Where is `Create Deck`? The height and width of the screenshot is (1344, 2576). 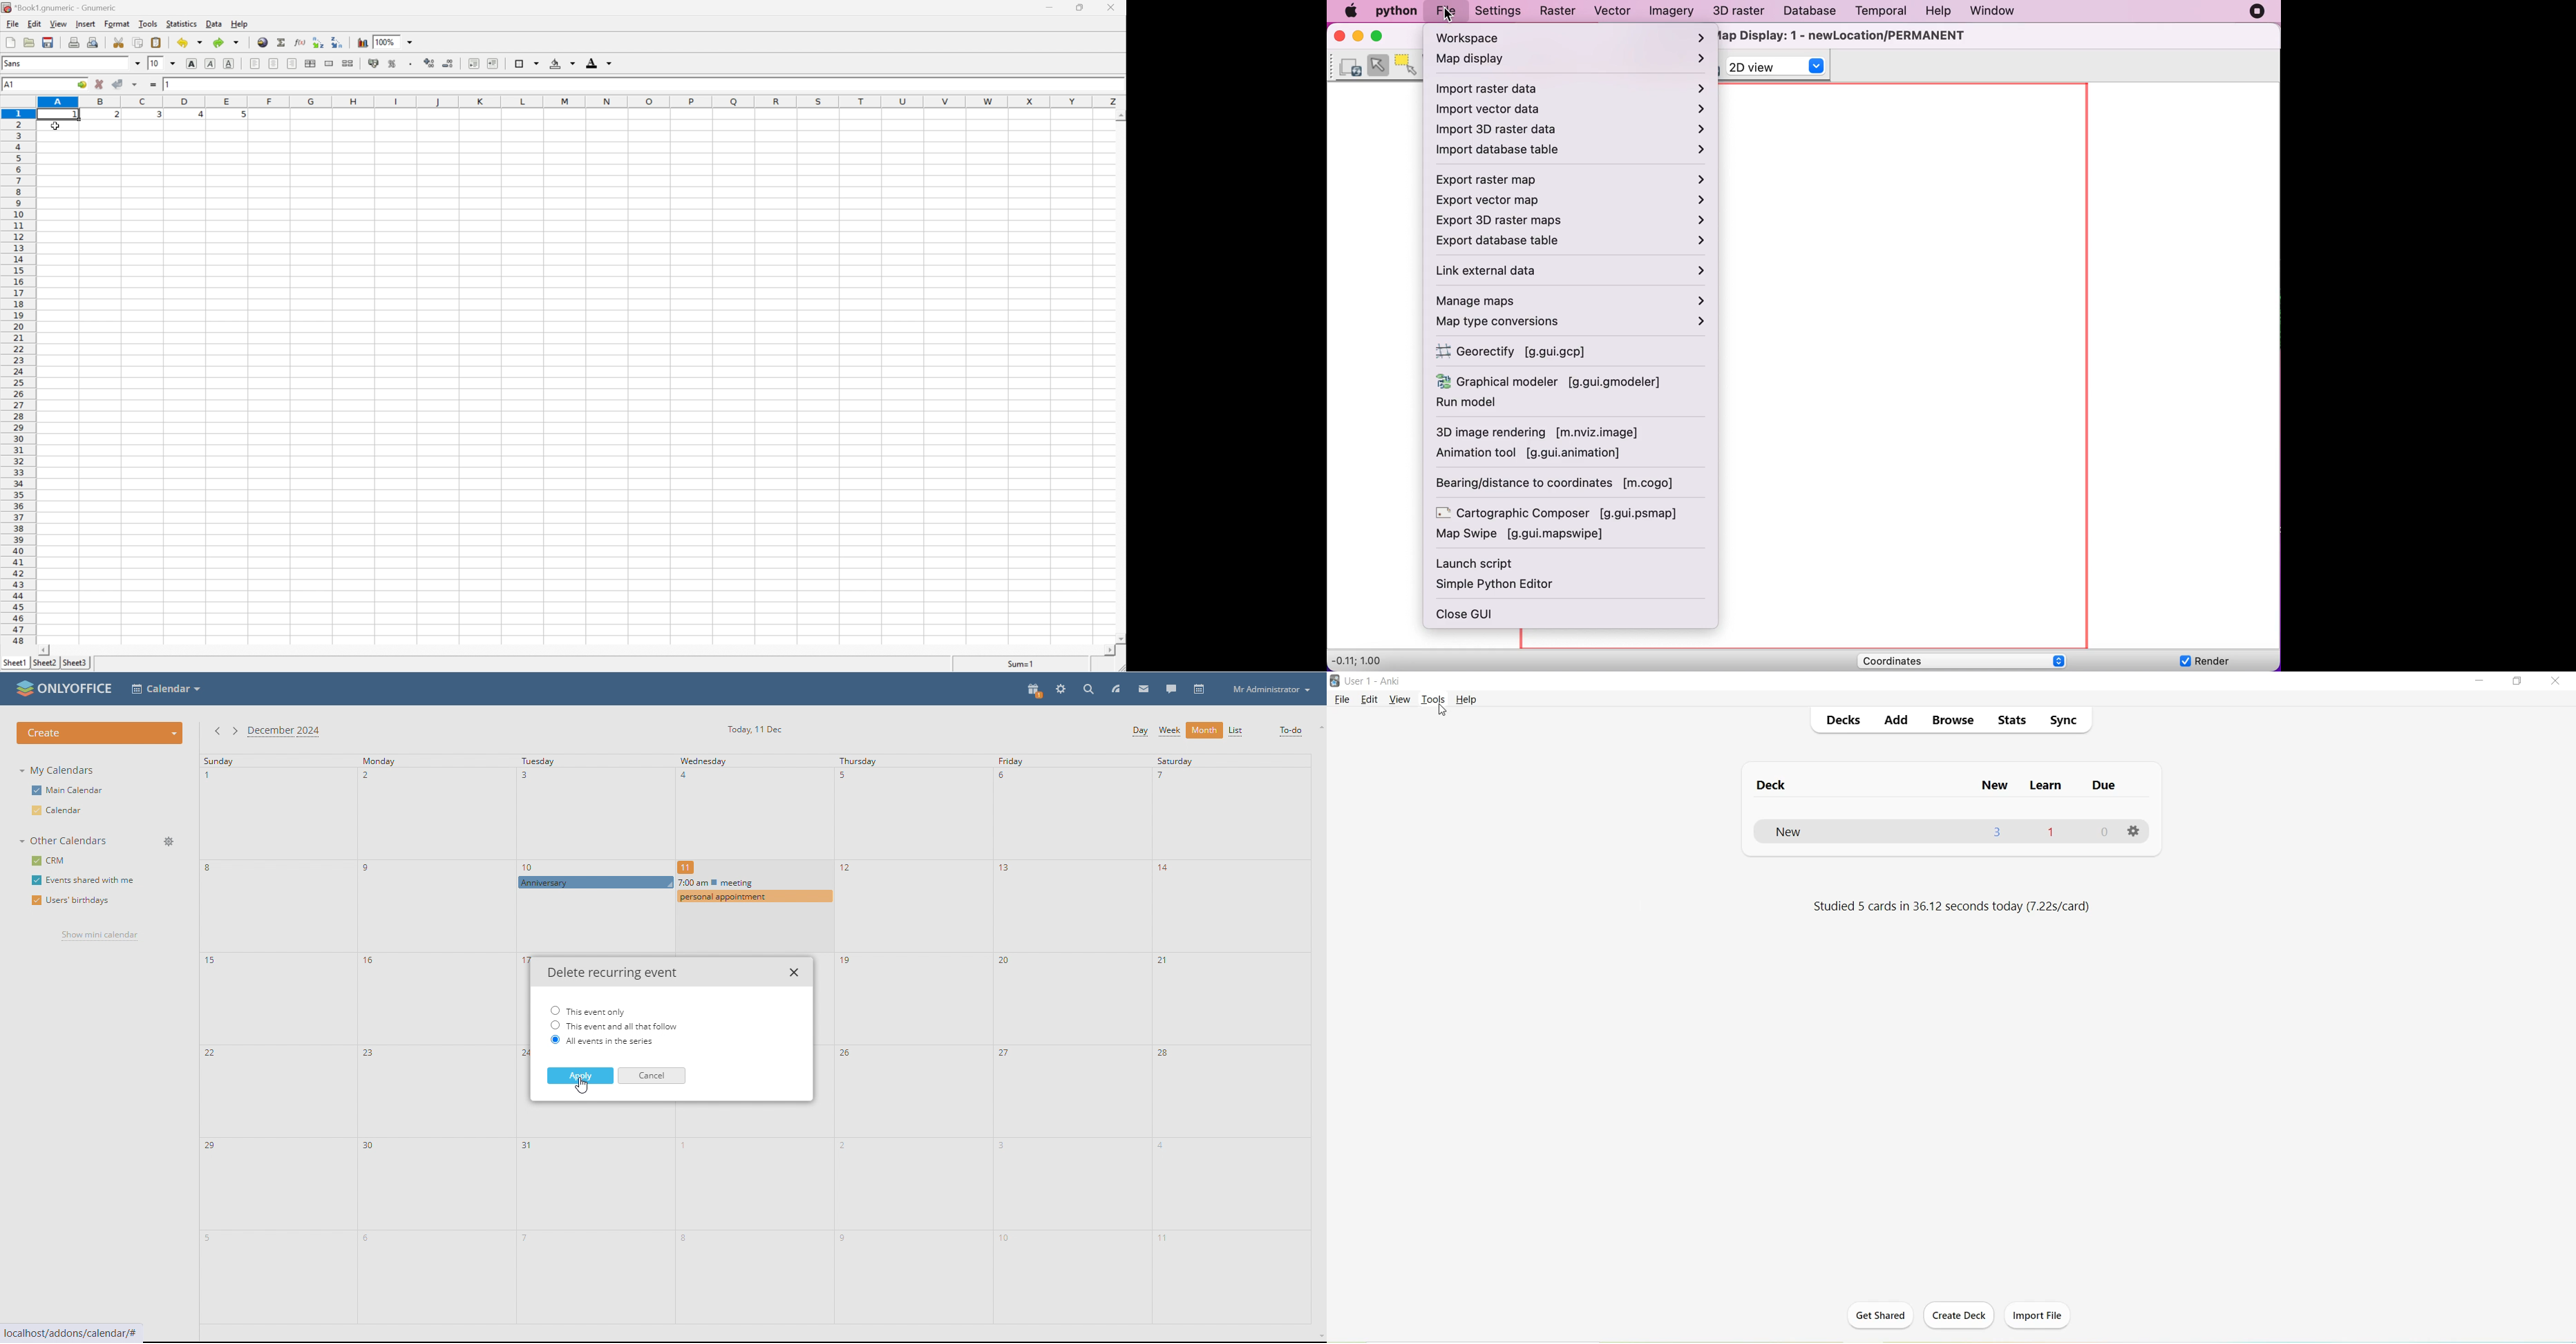 Create Deck is located at coordinates (1962, 1316).